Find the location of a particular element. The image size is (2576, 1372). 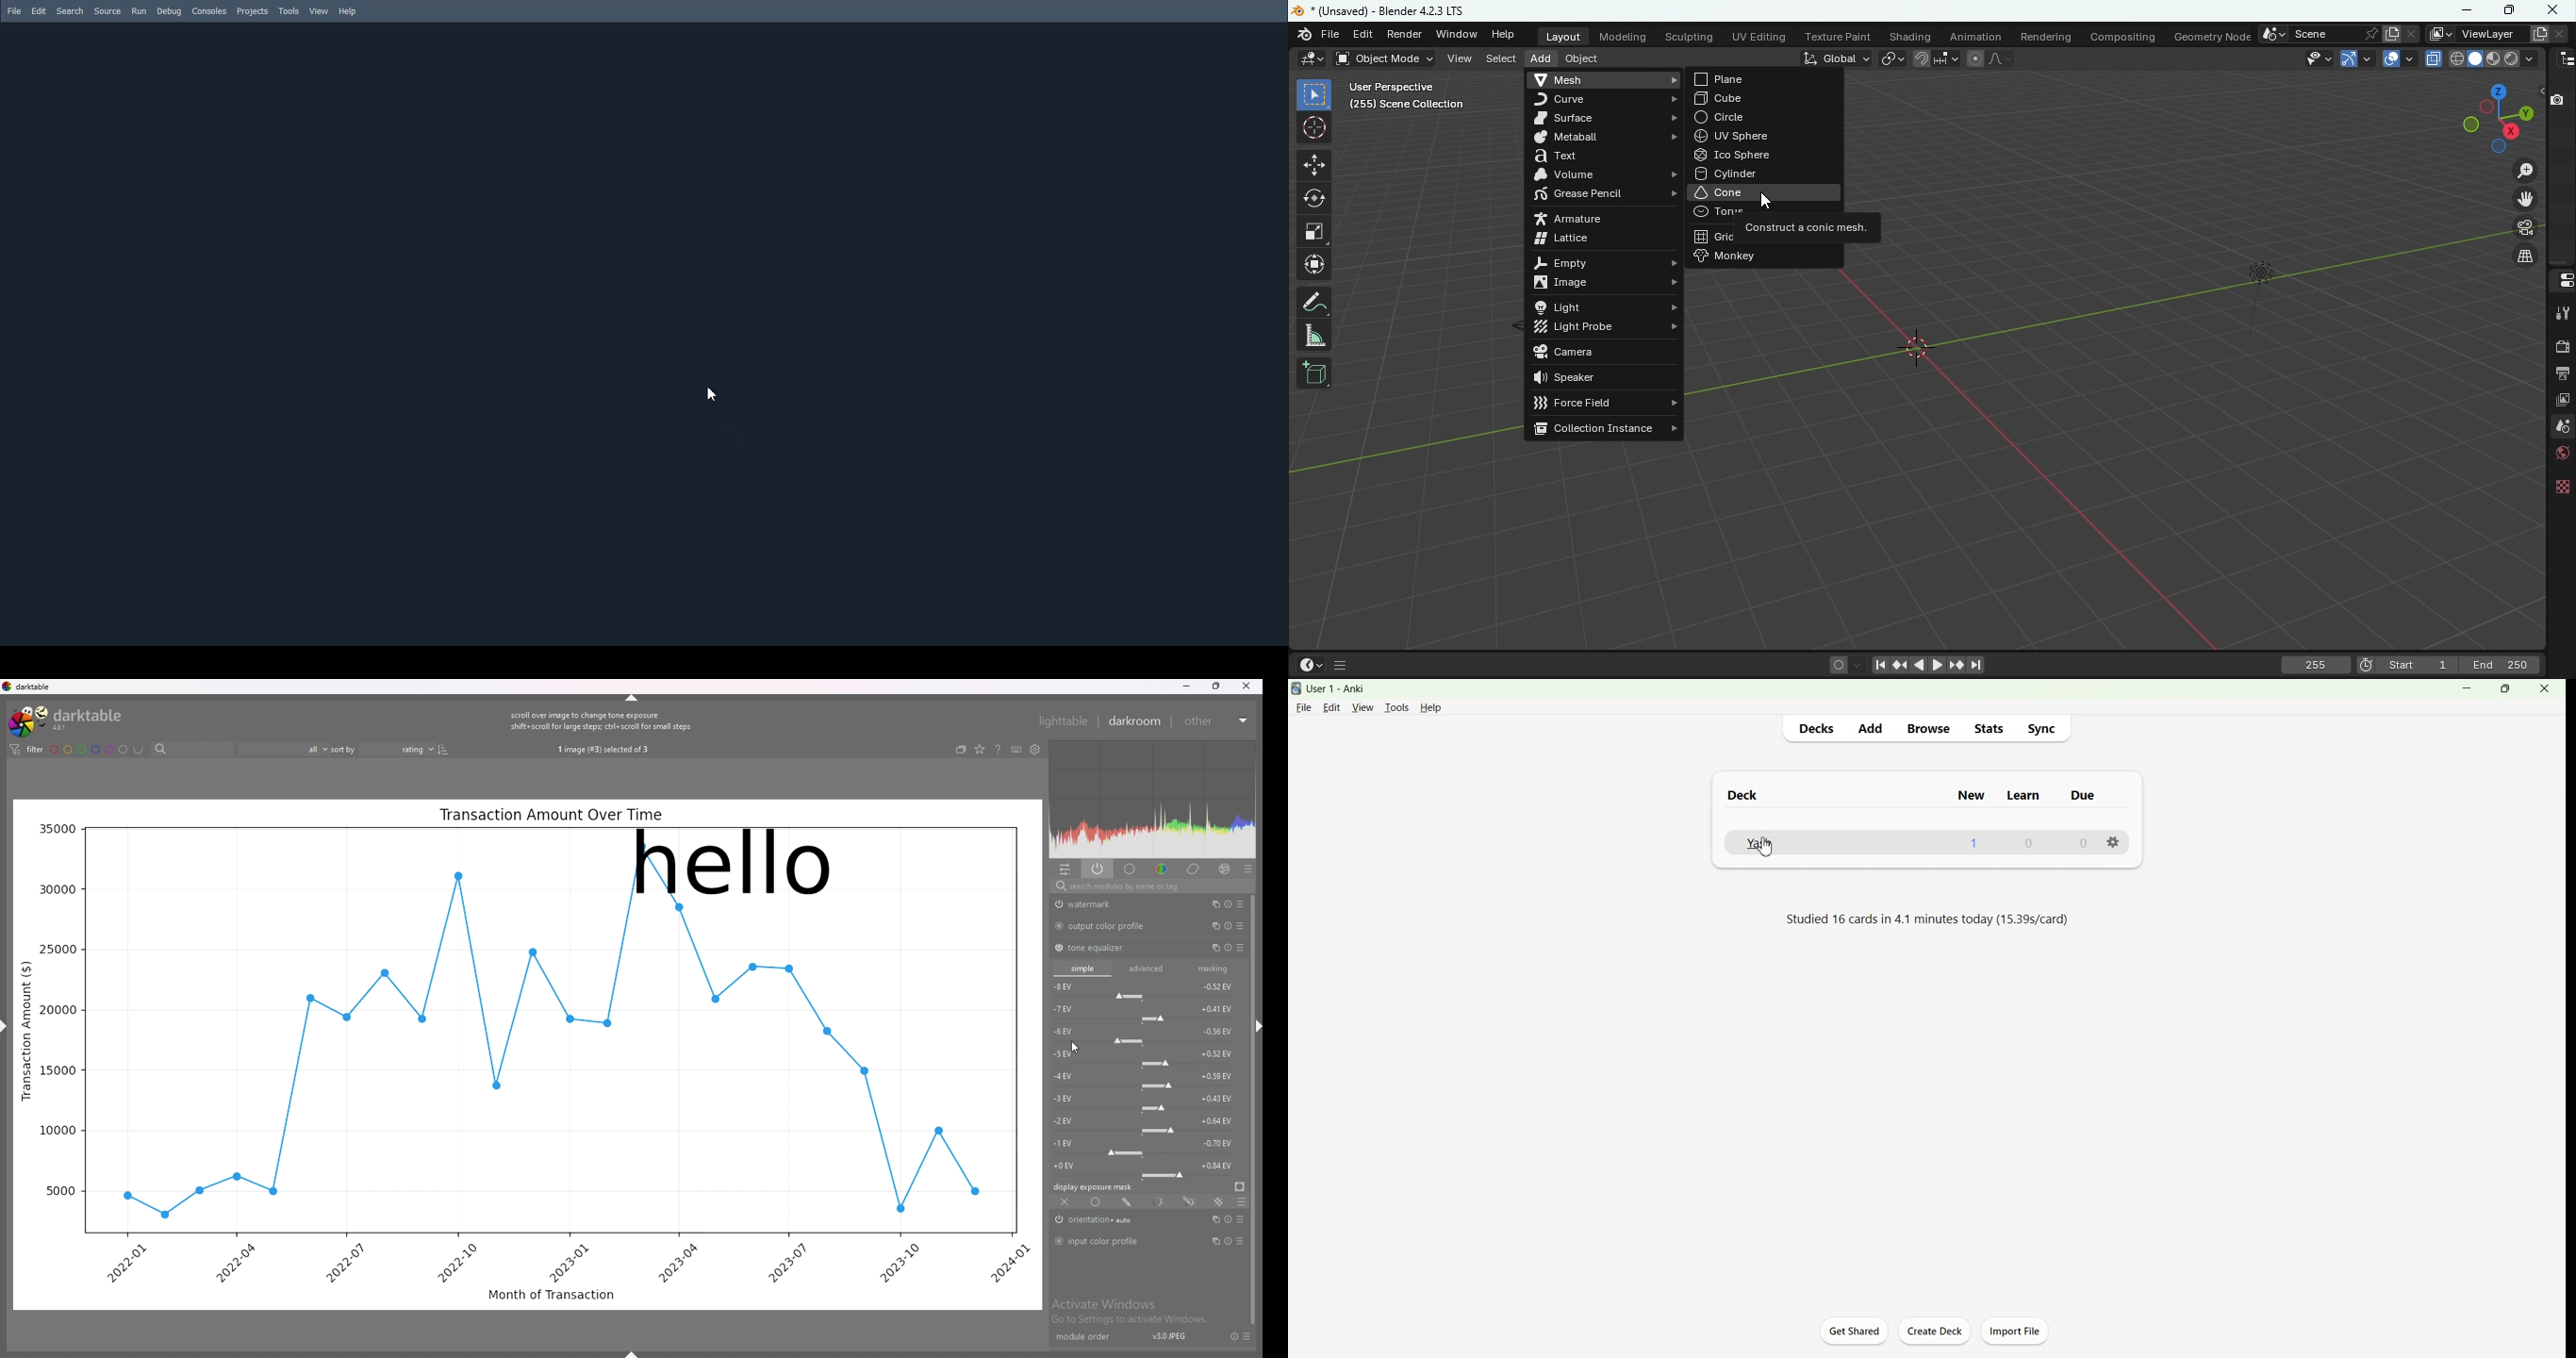

graph line is located at coordinates (555, 1066).